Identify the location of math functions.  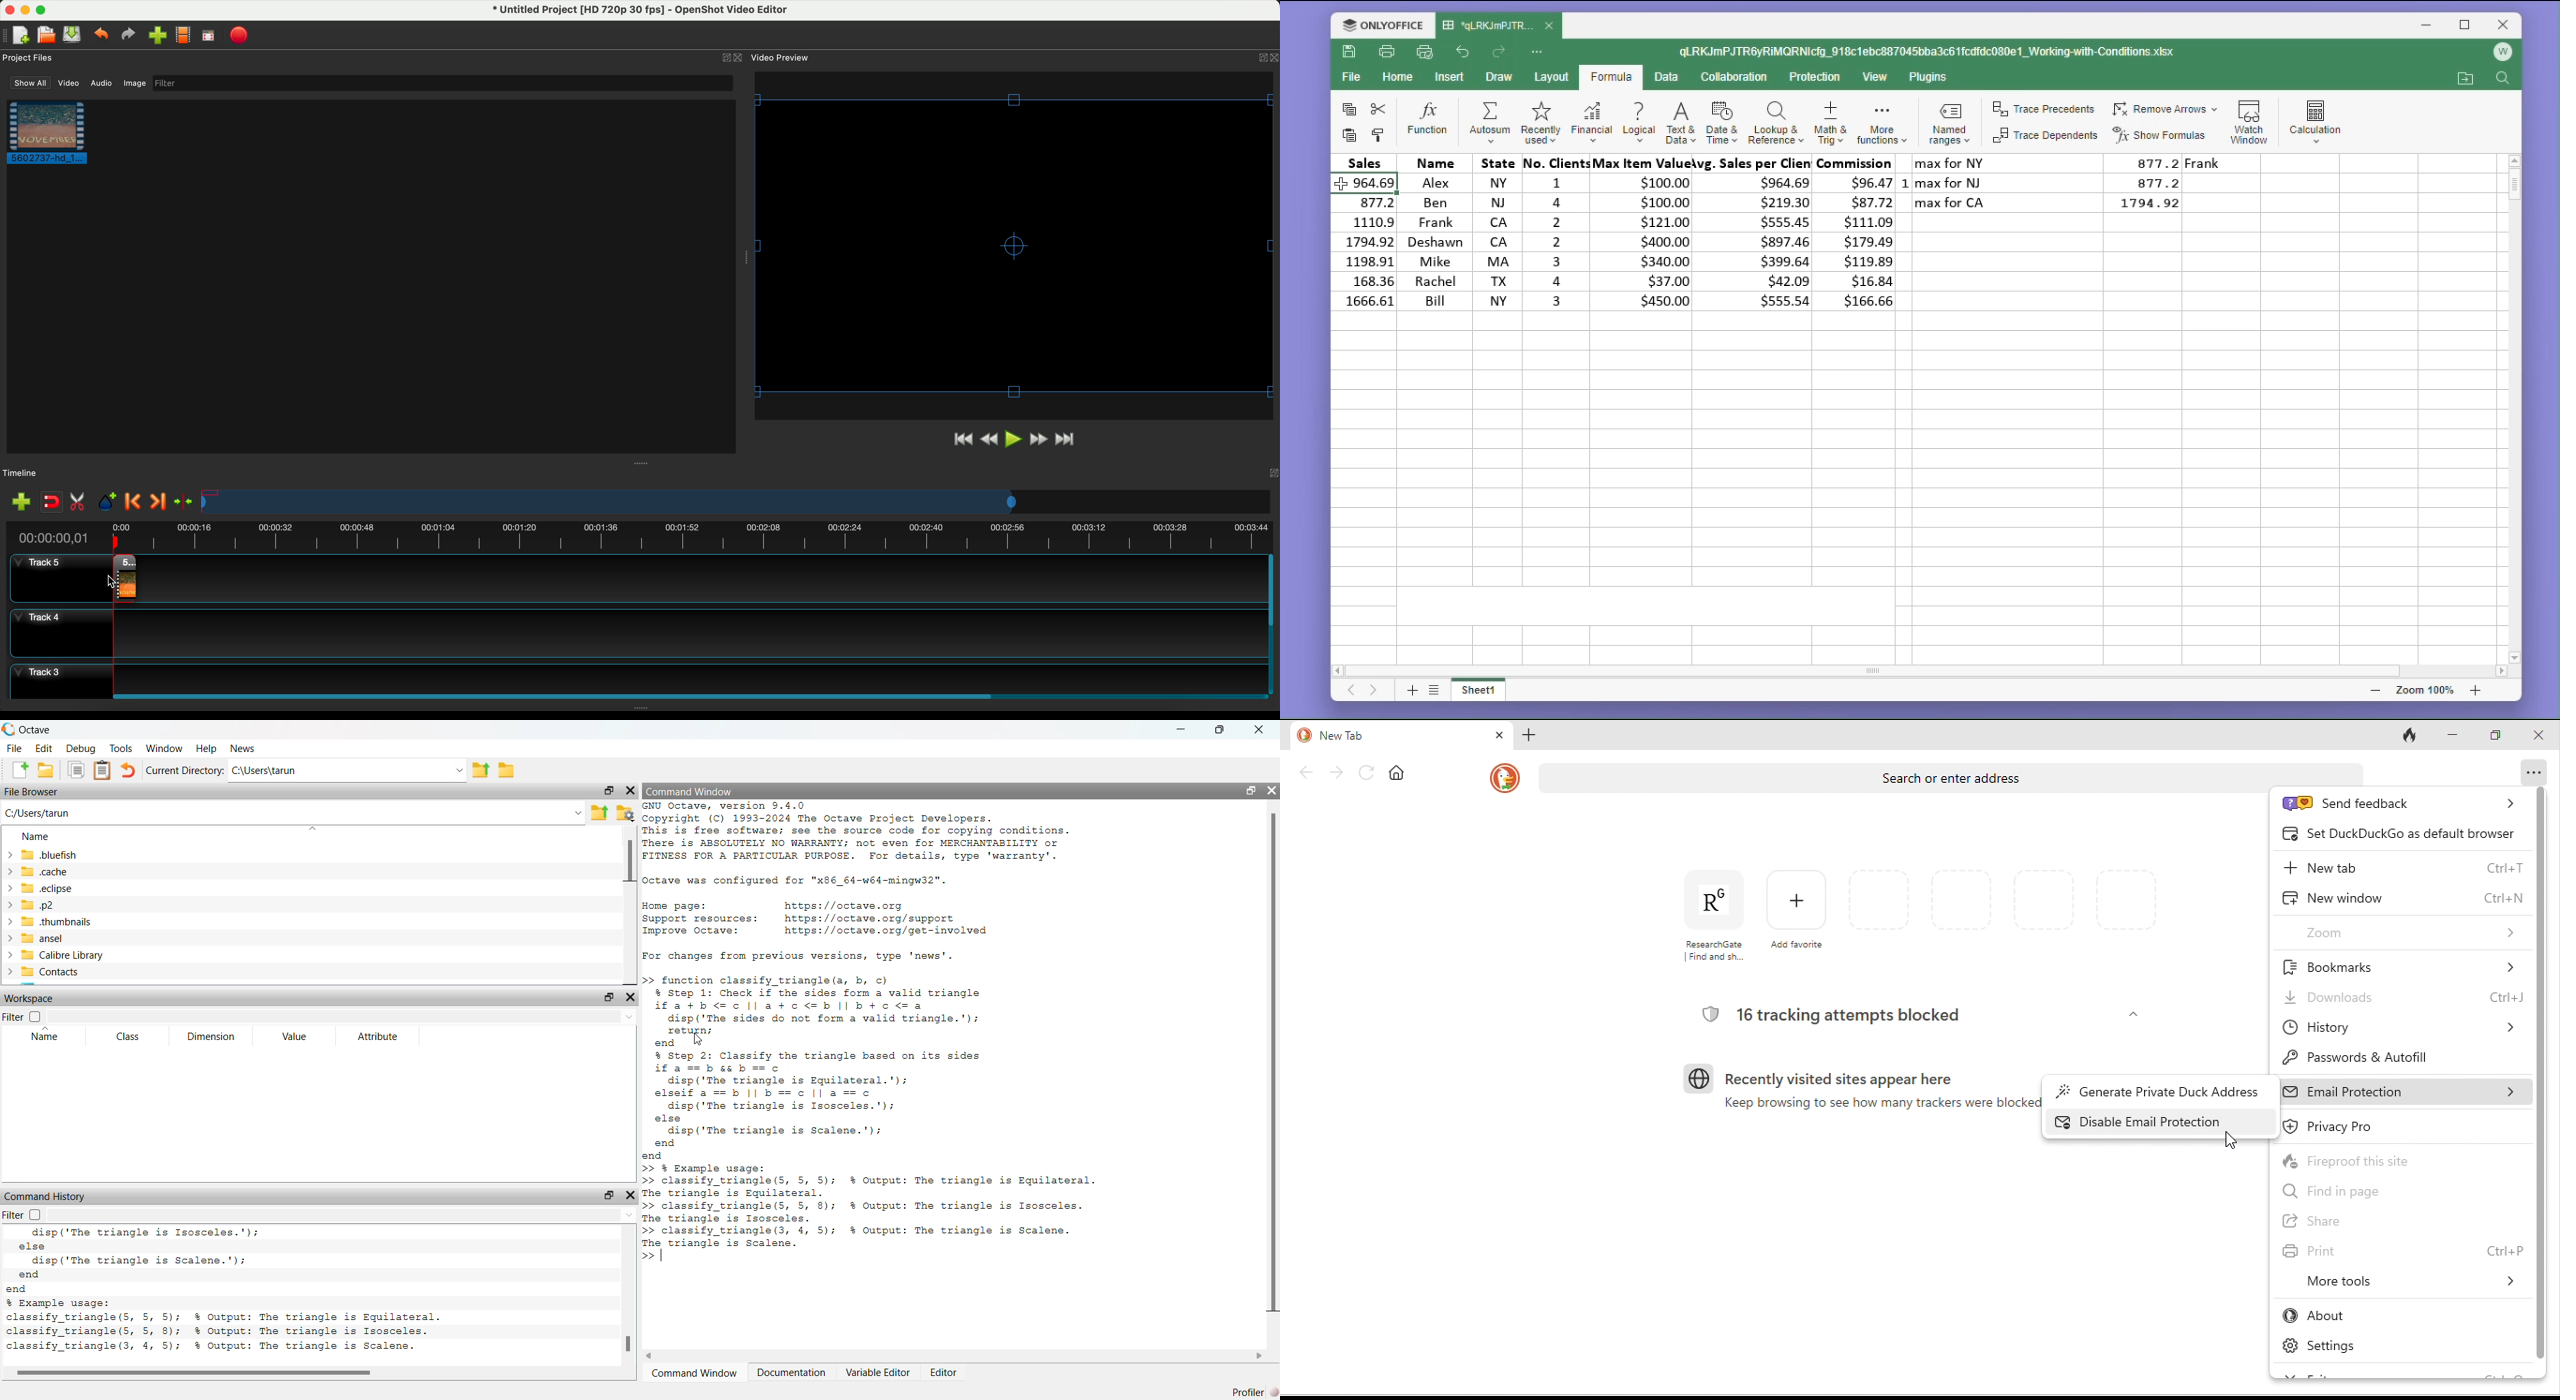
(1881, 125).